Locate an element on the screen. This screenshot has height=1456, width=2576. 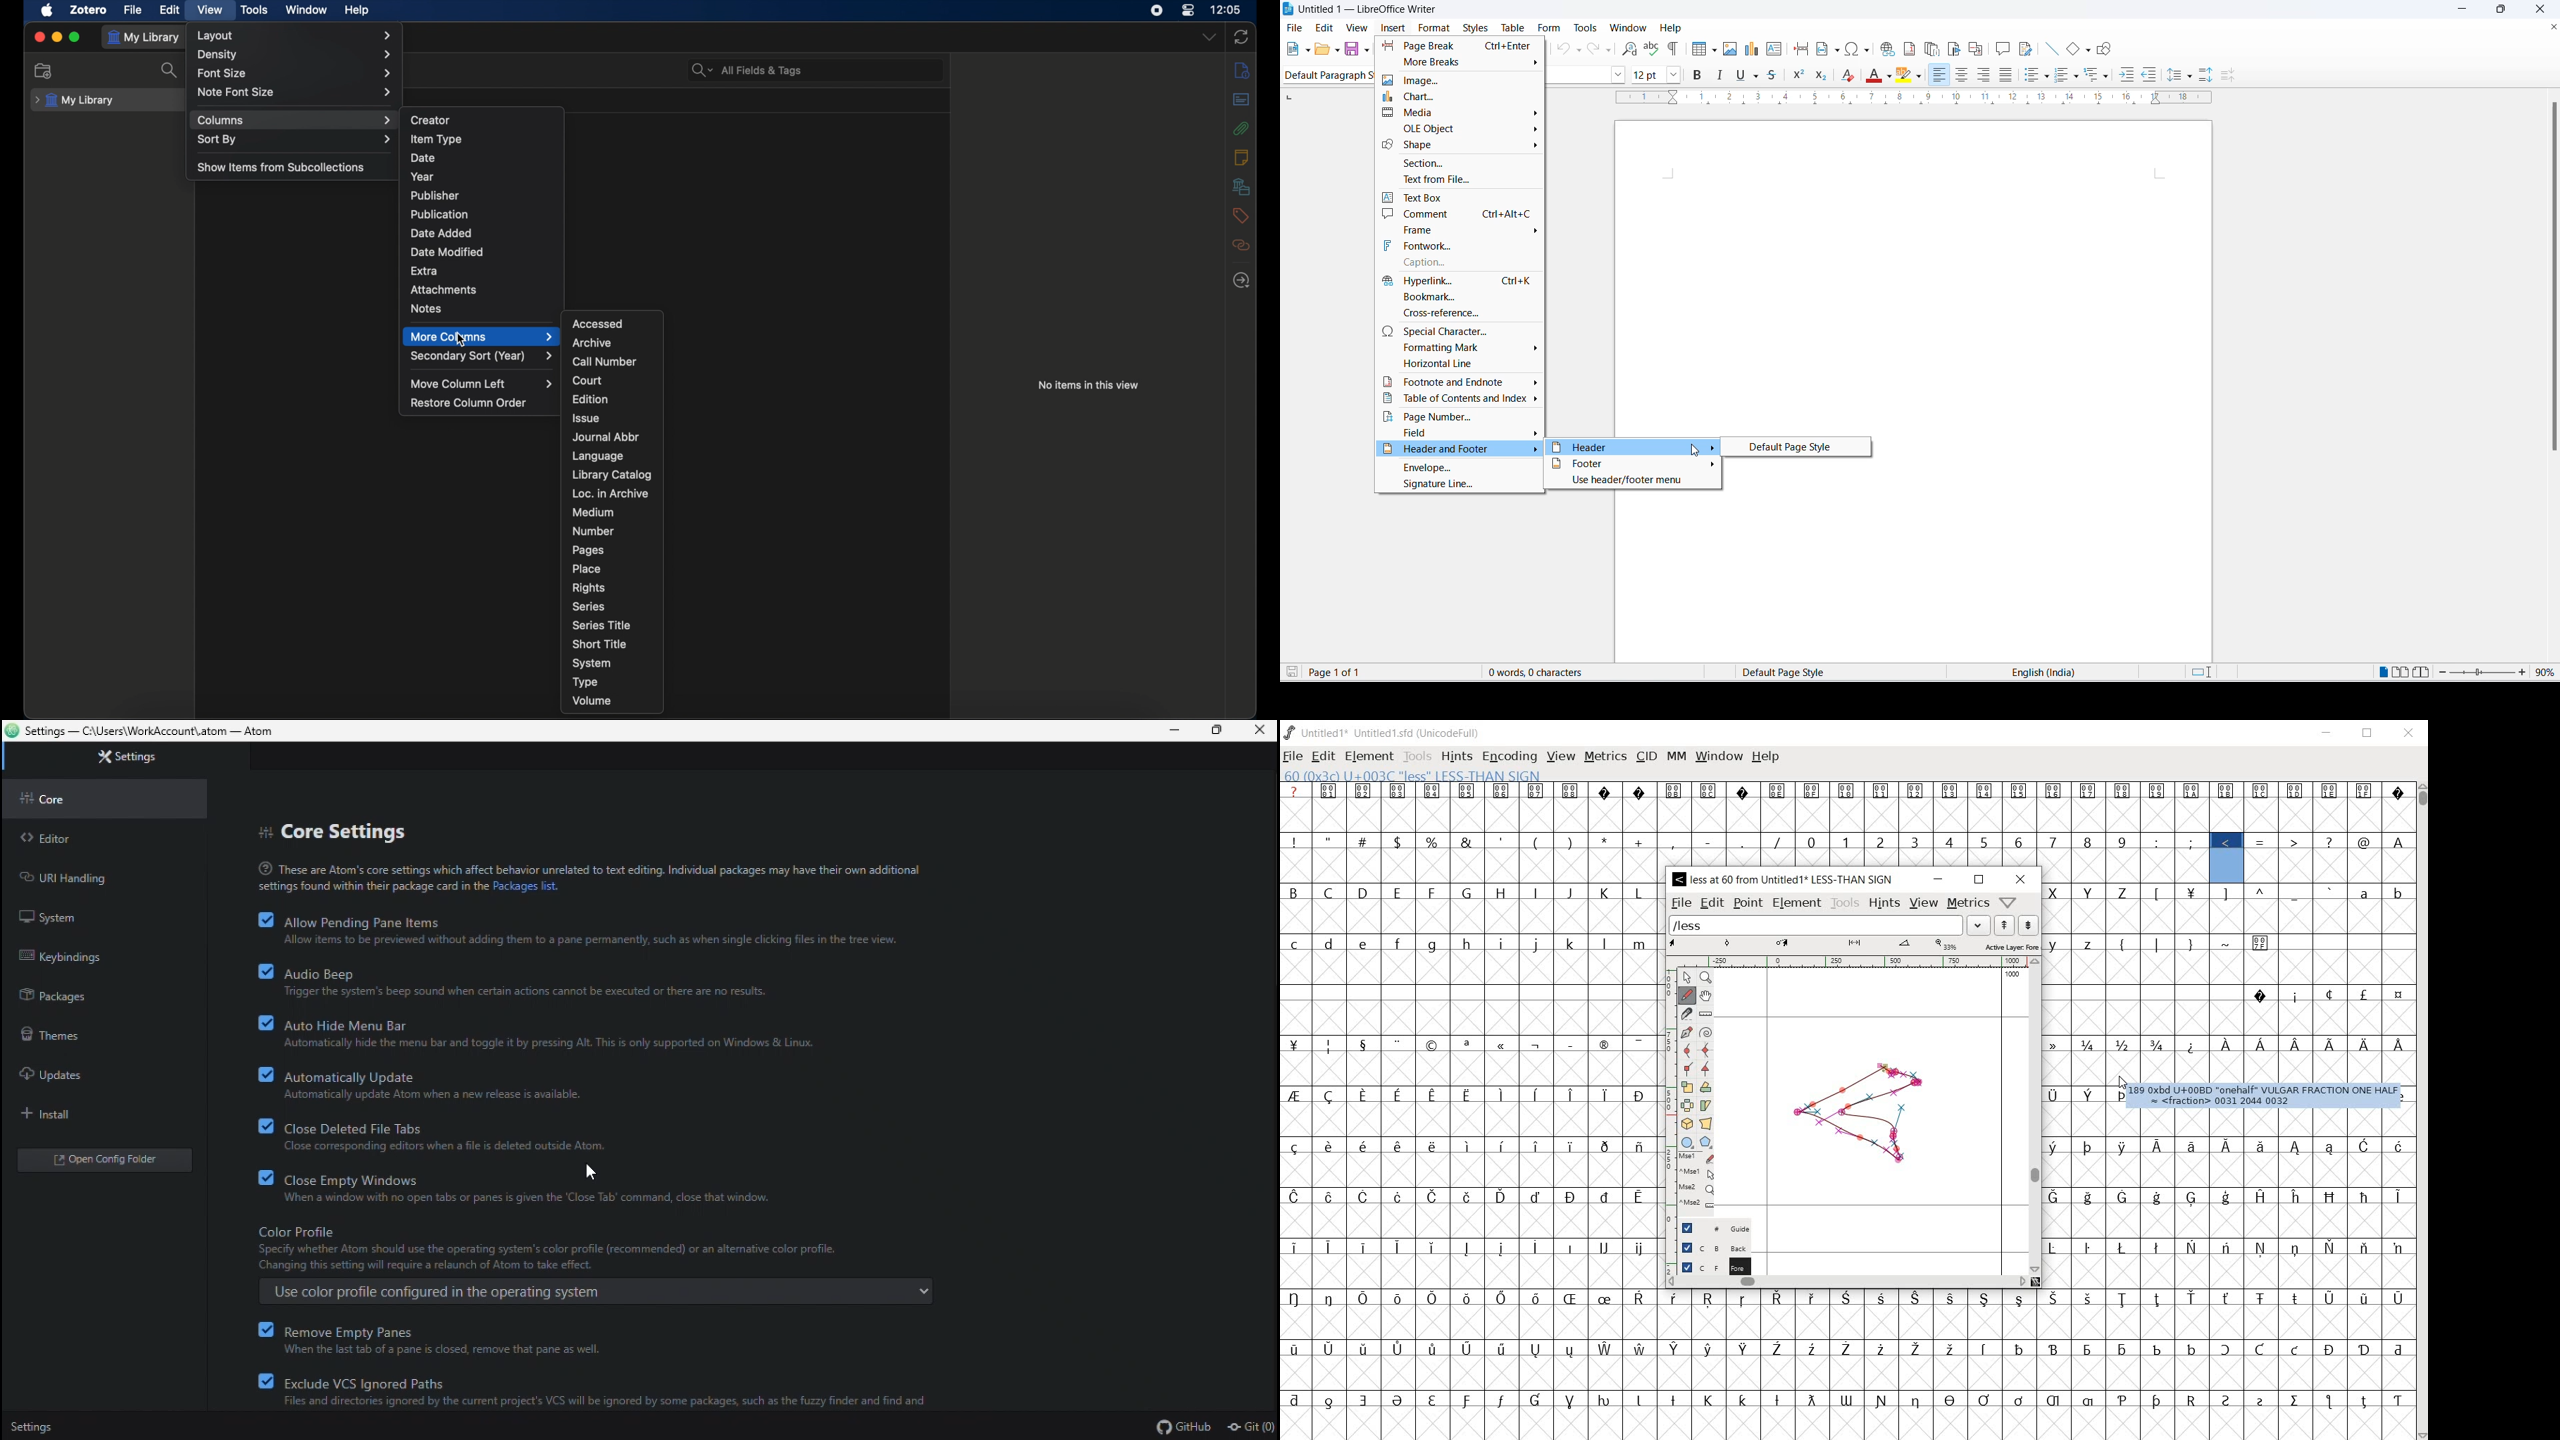
file is located at coordinates (1682, 902).